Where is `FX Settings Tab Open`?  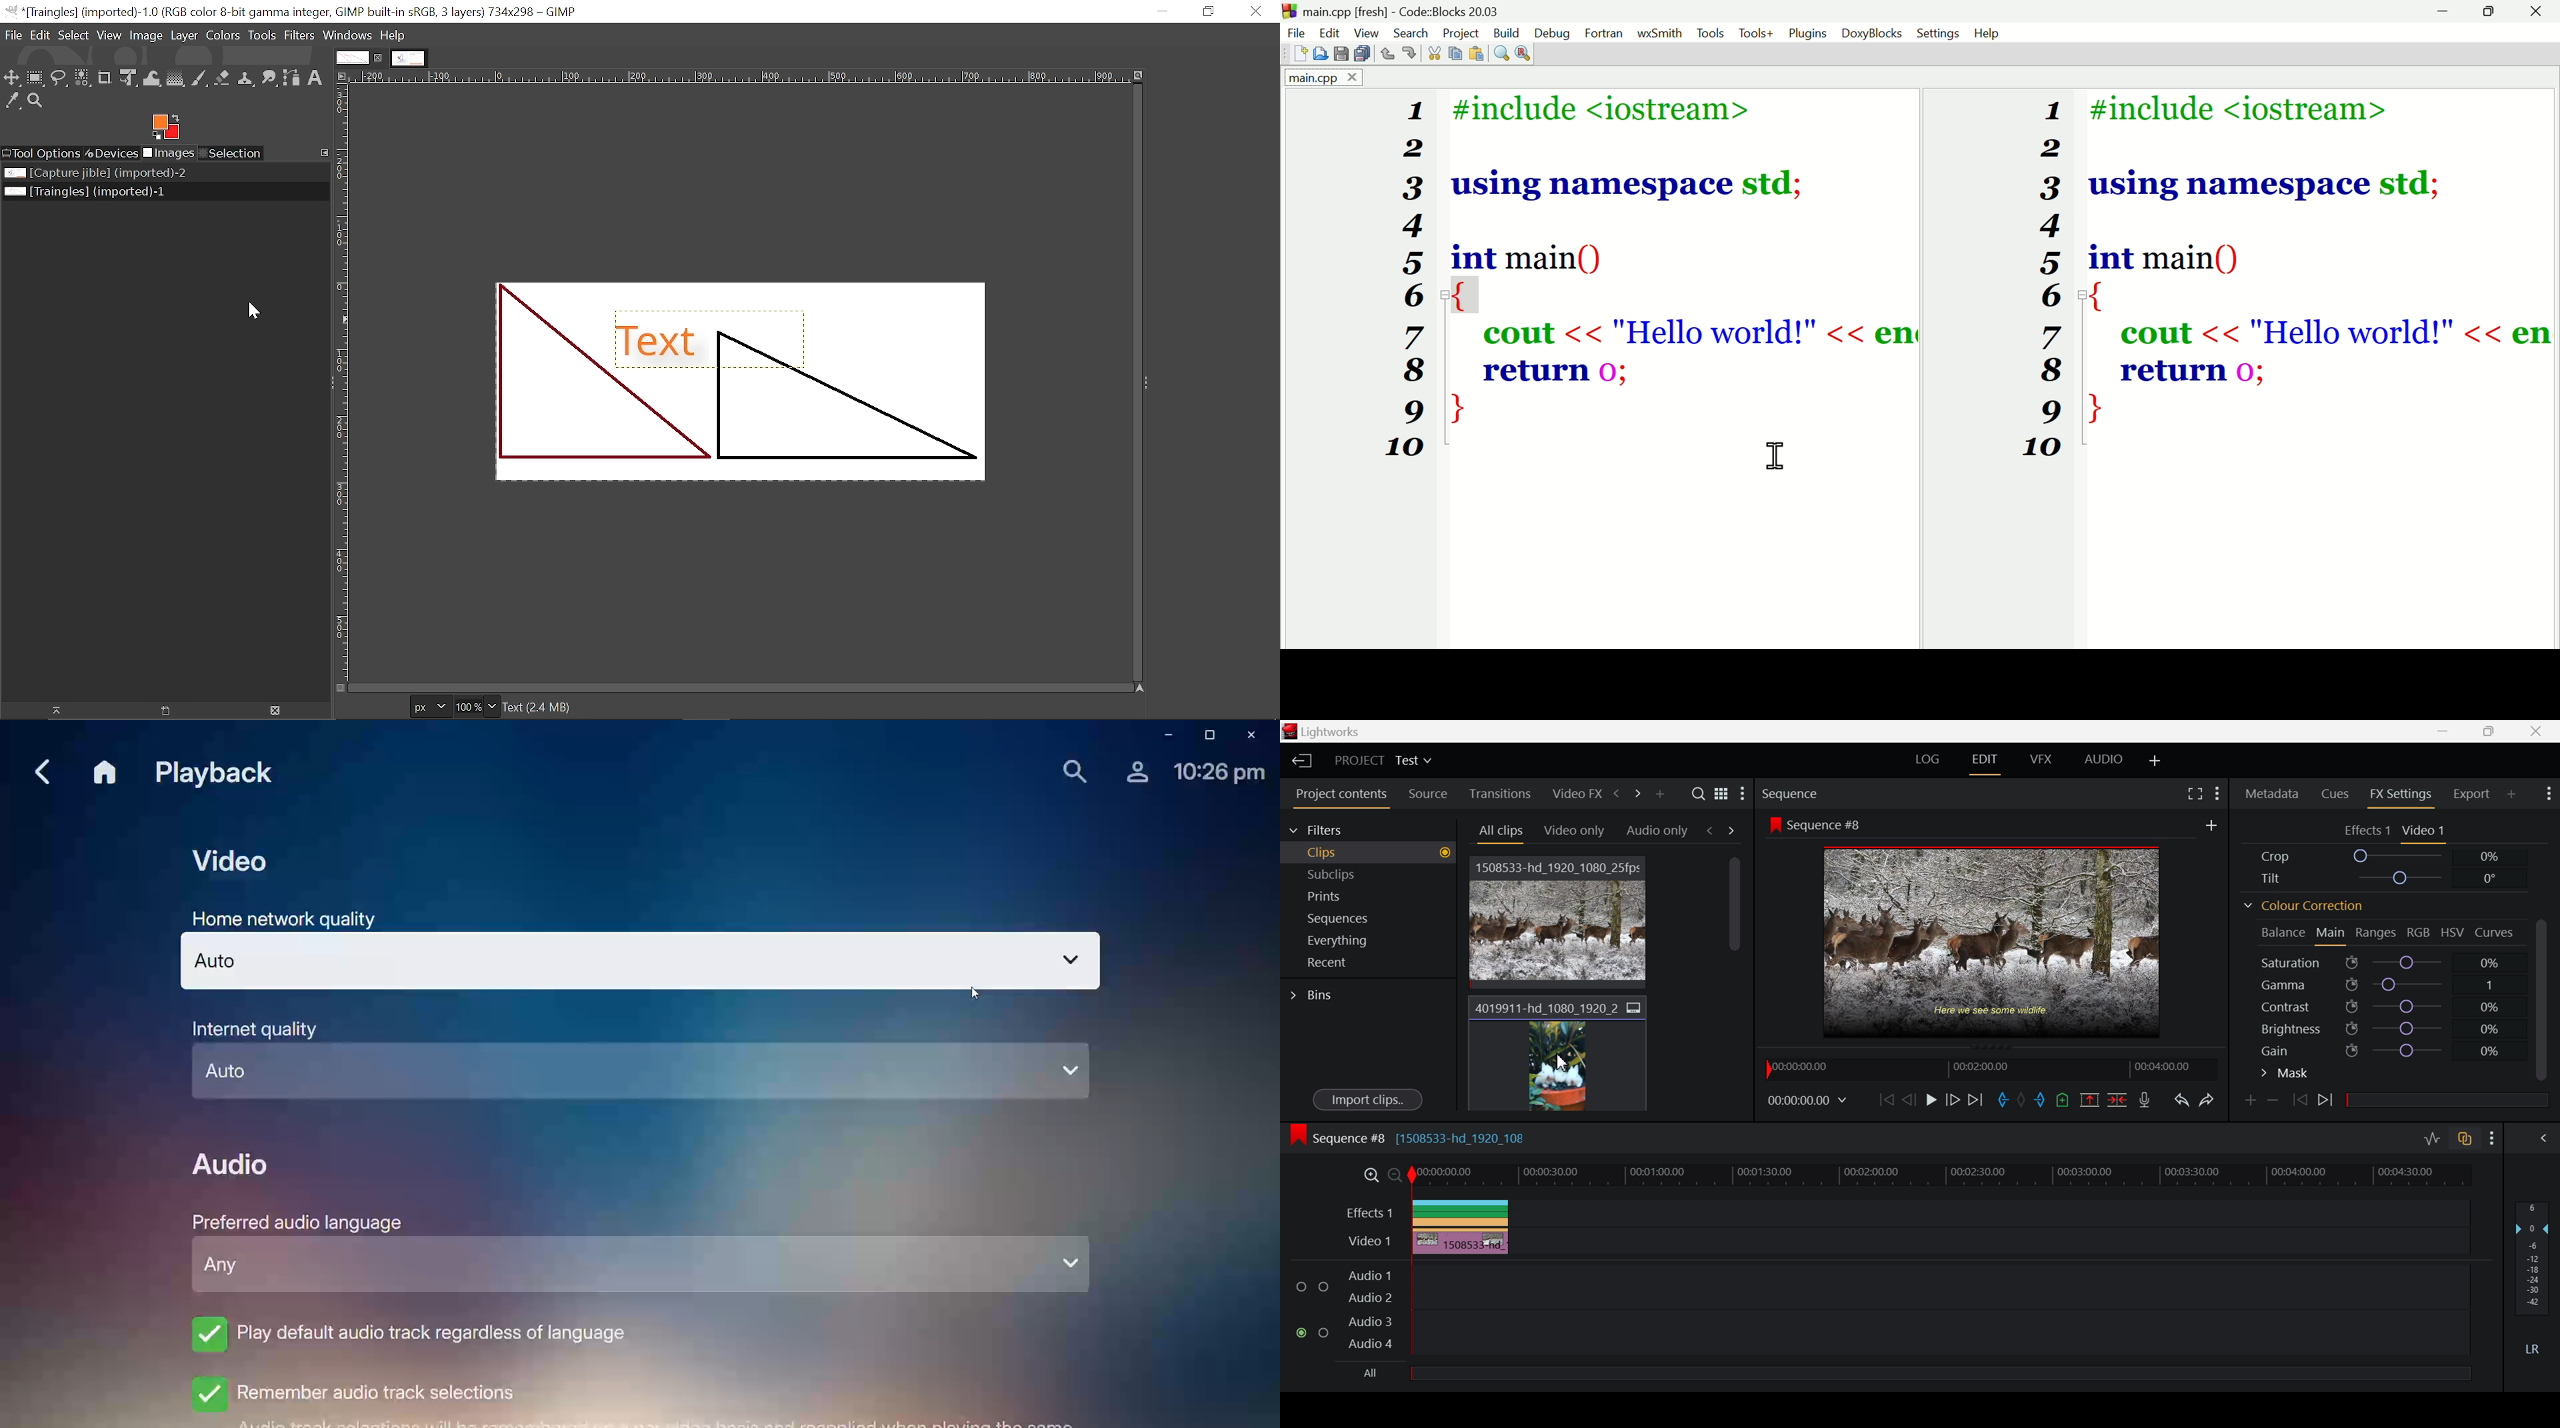 FX Settings Tab Open is located at coordinates (2400, 795).